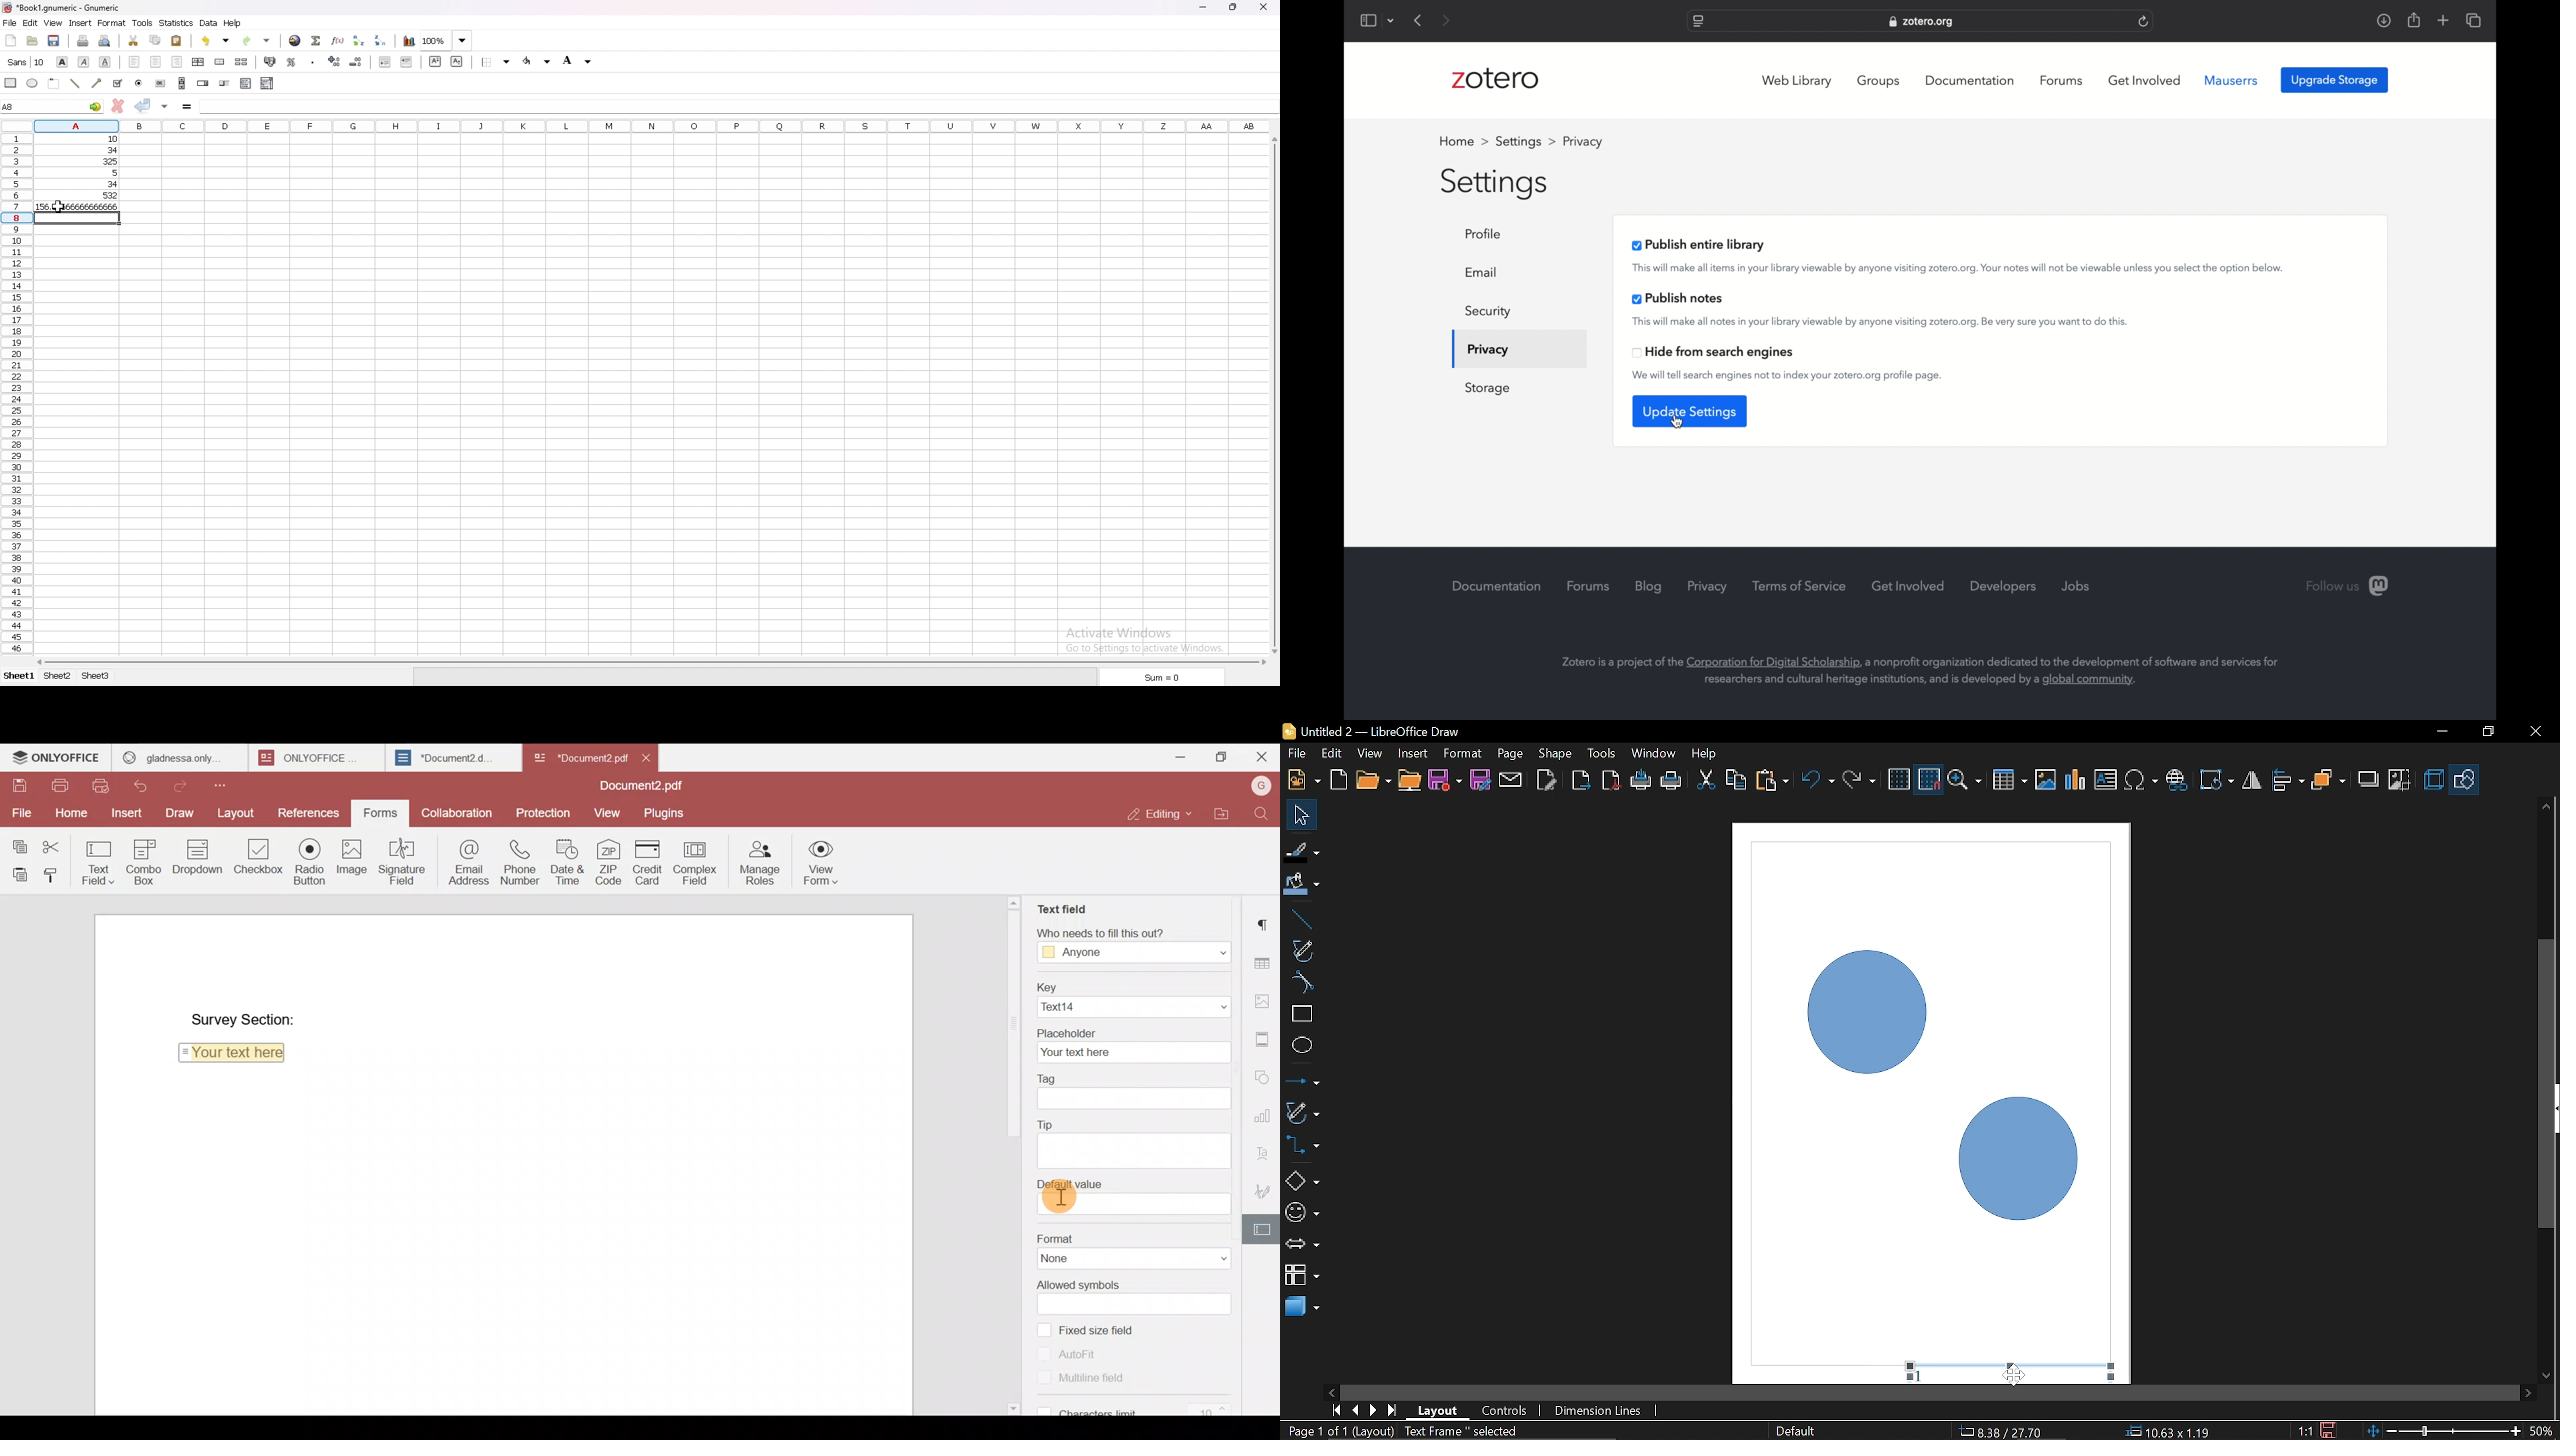 This screenshot has height=1456, width=2576. Describe the element at coordinates (63, 61) in the screenshot. I see `bold` at that location.